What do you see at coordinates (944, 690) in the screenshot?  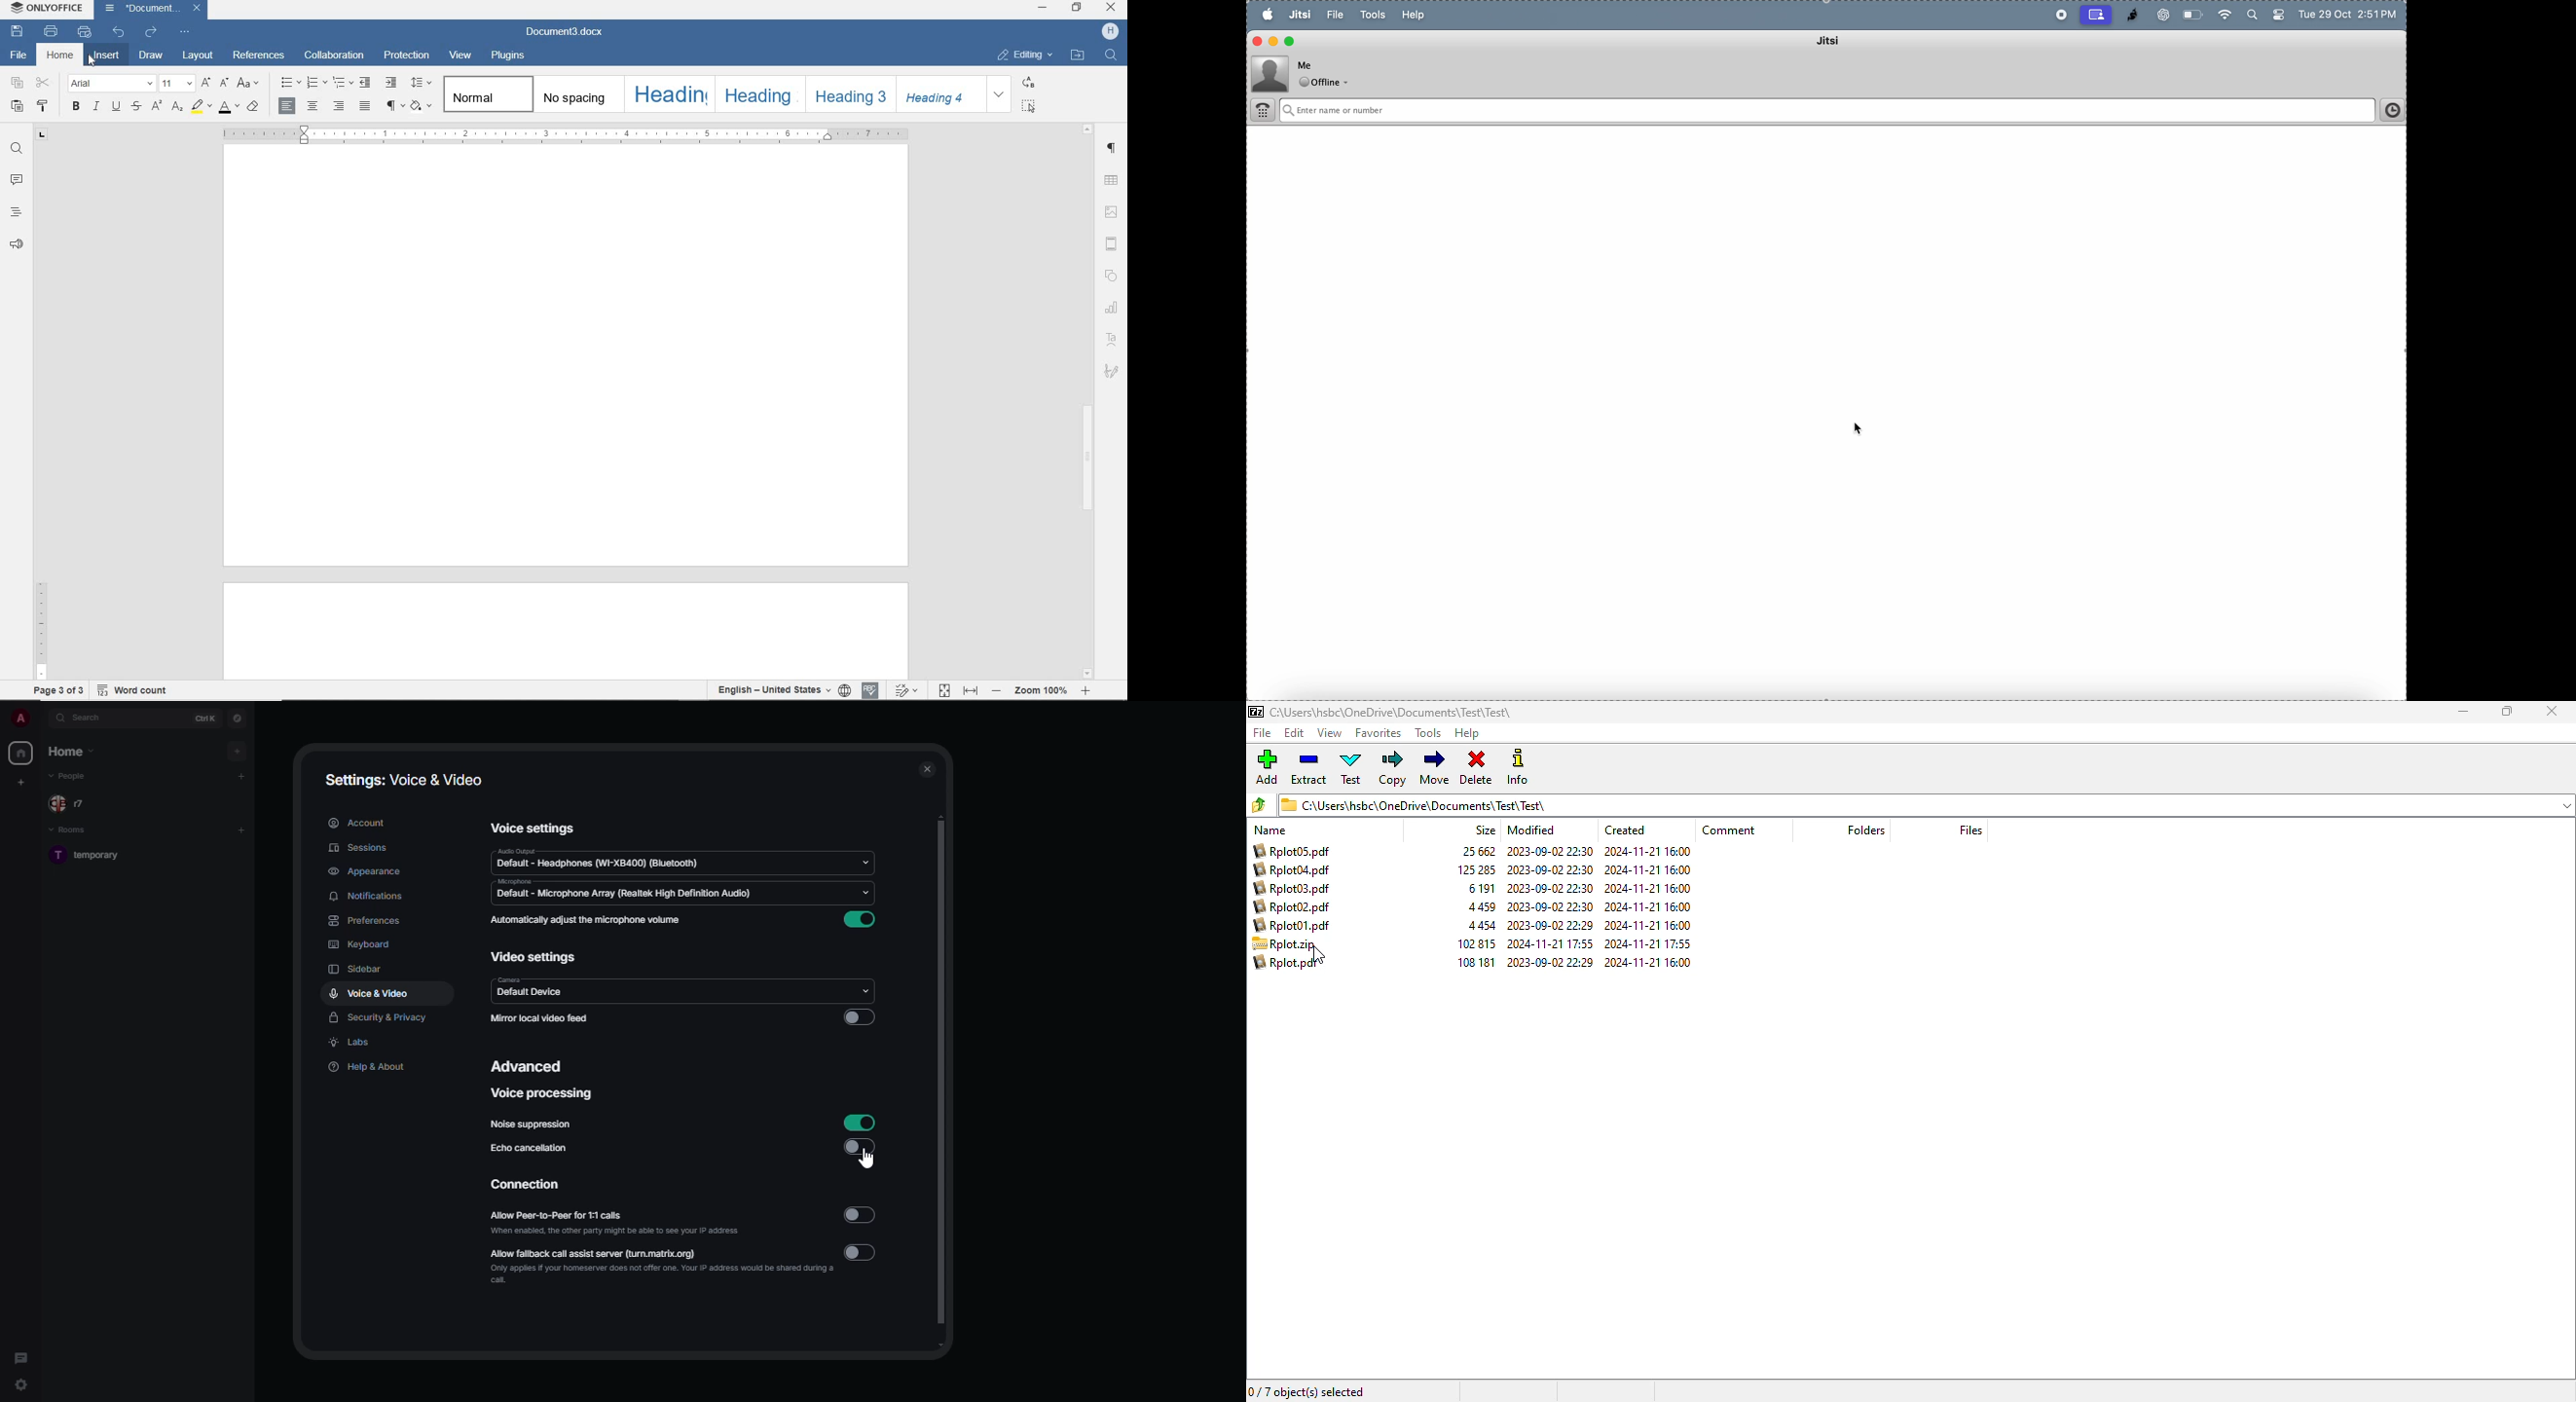 I see `FIT TO PAGE` at bounding box center [944, 690].